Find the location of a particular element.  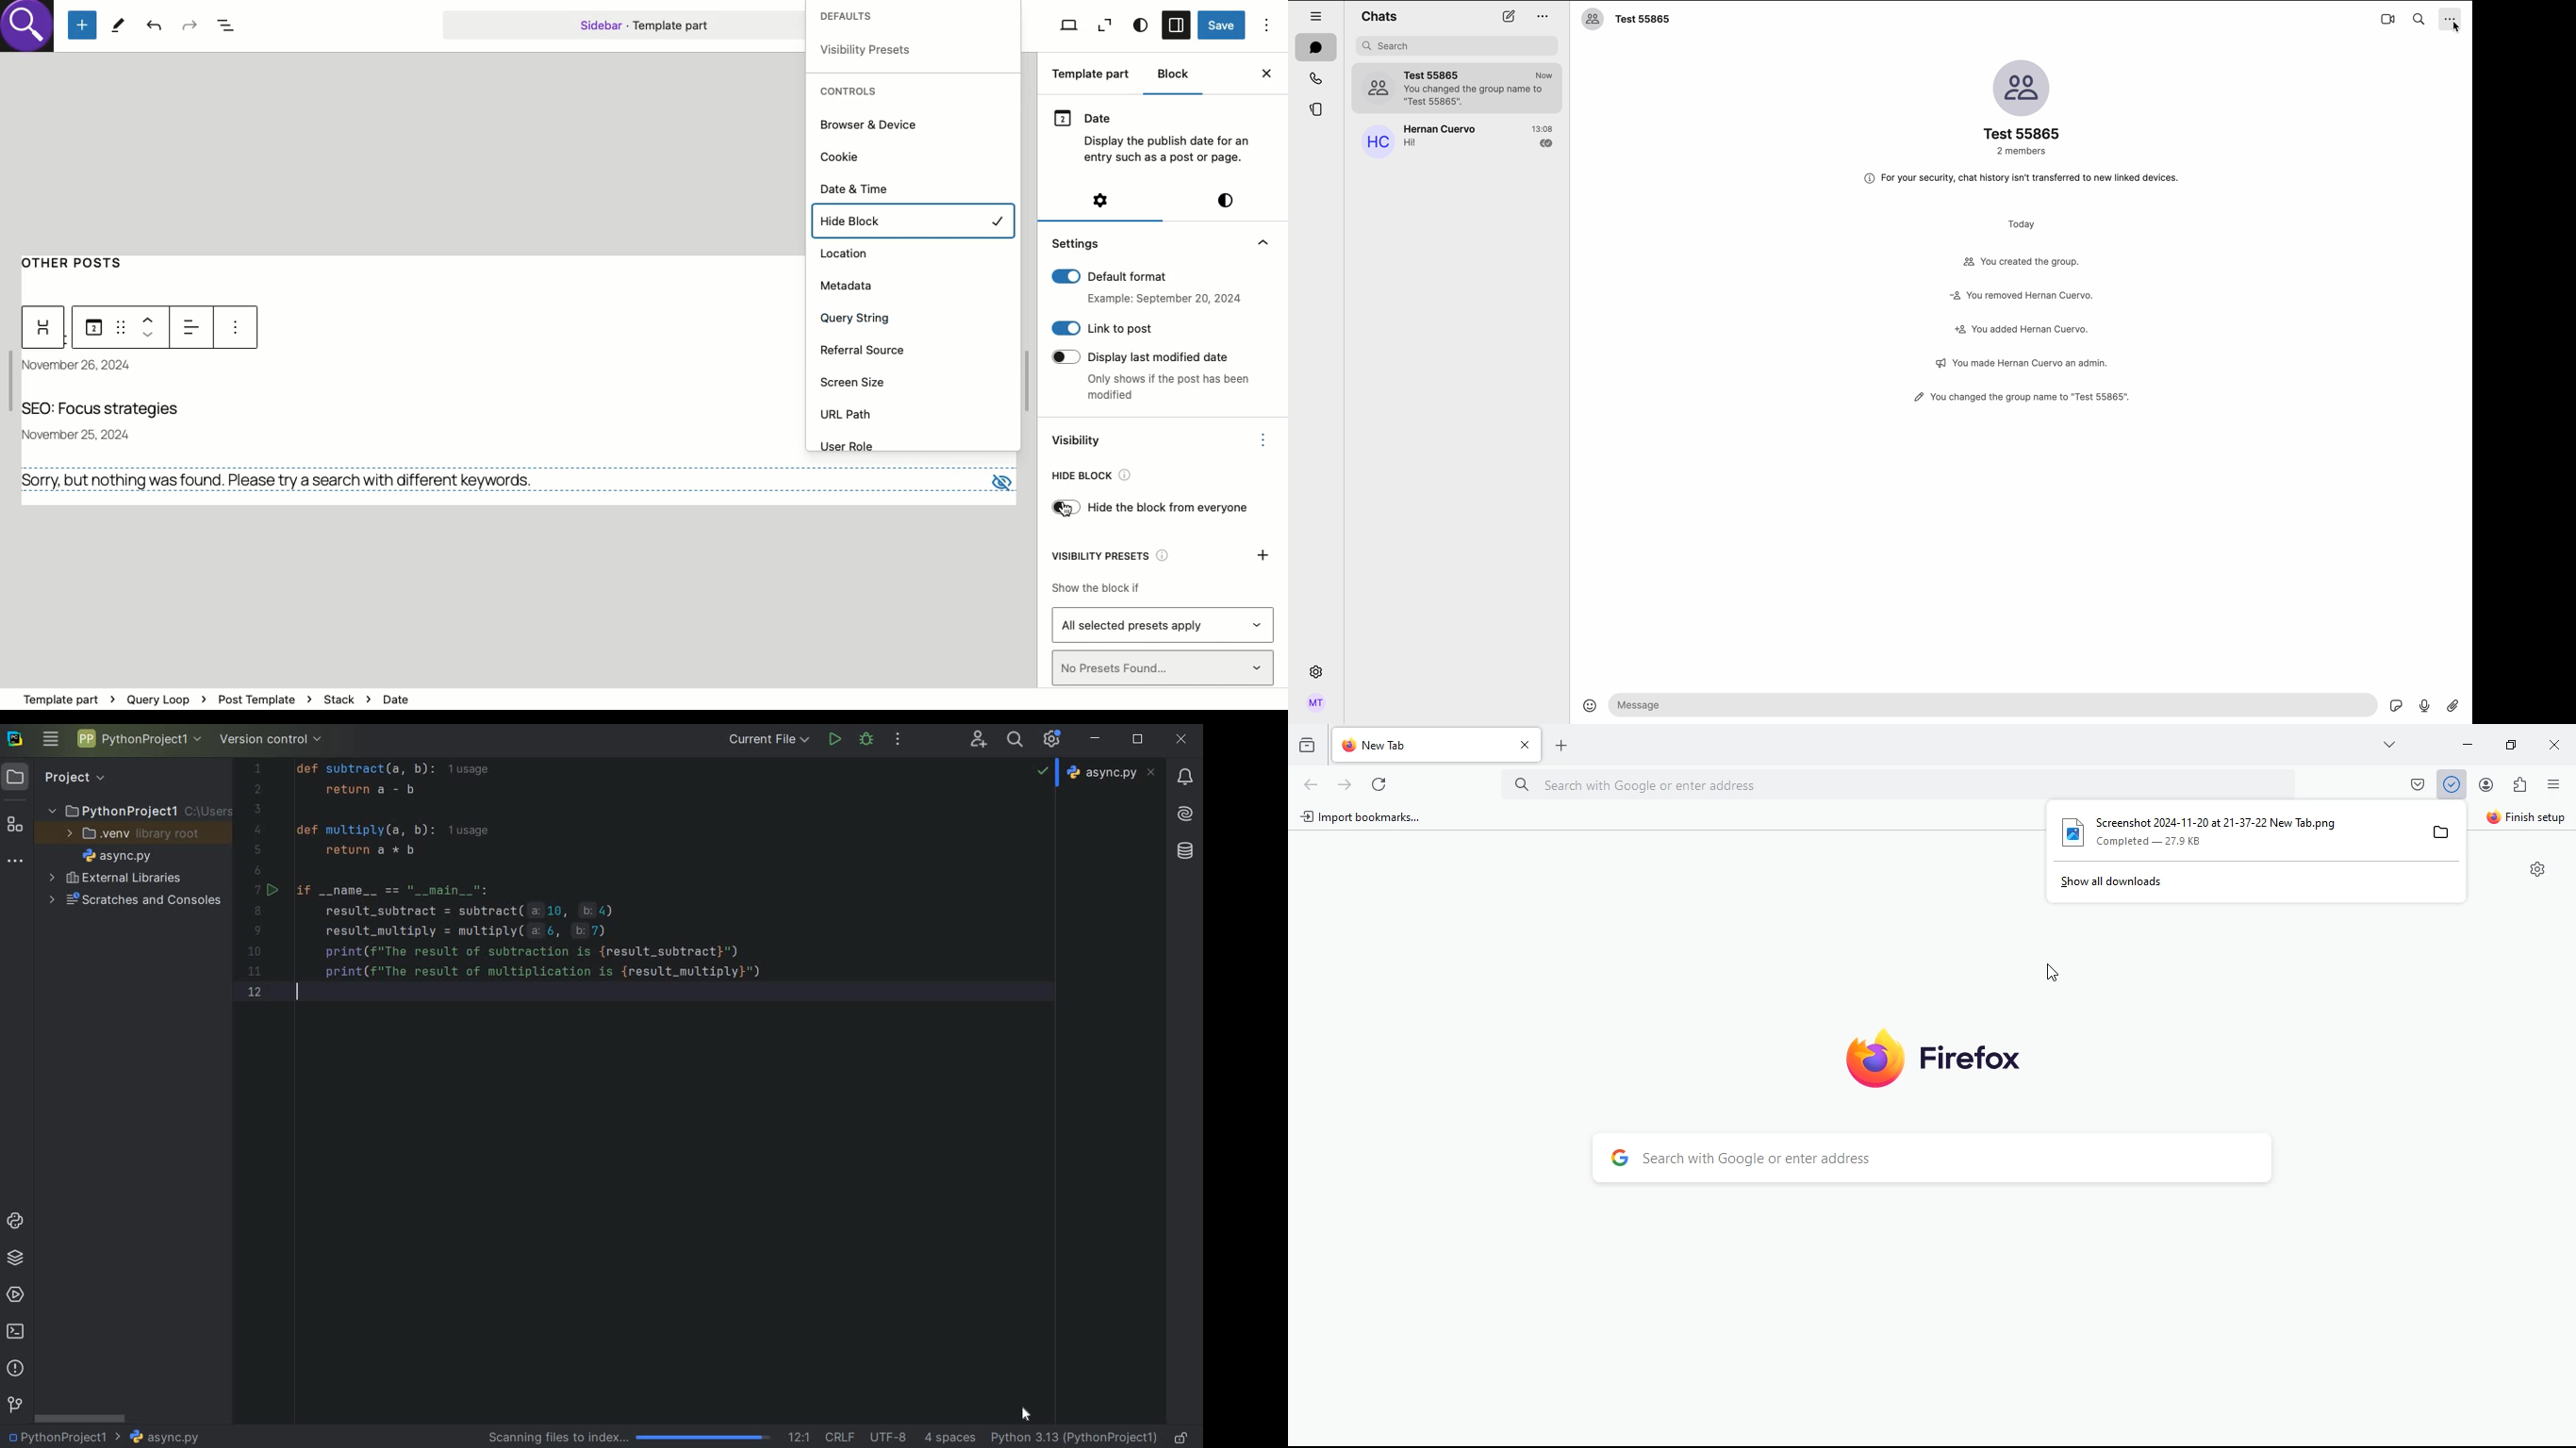

extensions is located at coordinates (2518, 785).